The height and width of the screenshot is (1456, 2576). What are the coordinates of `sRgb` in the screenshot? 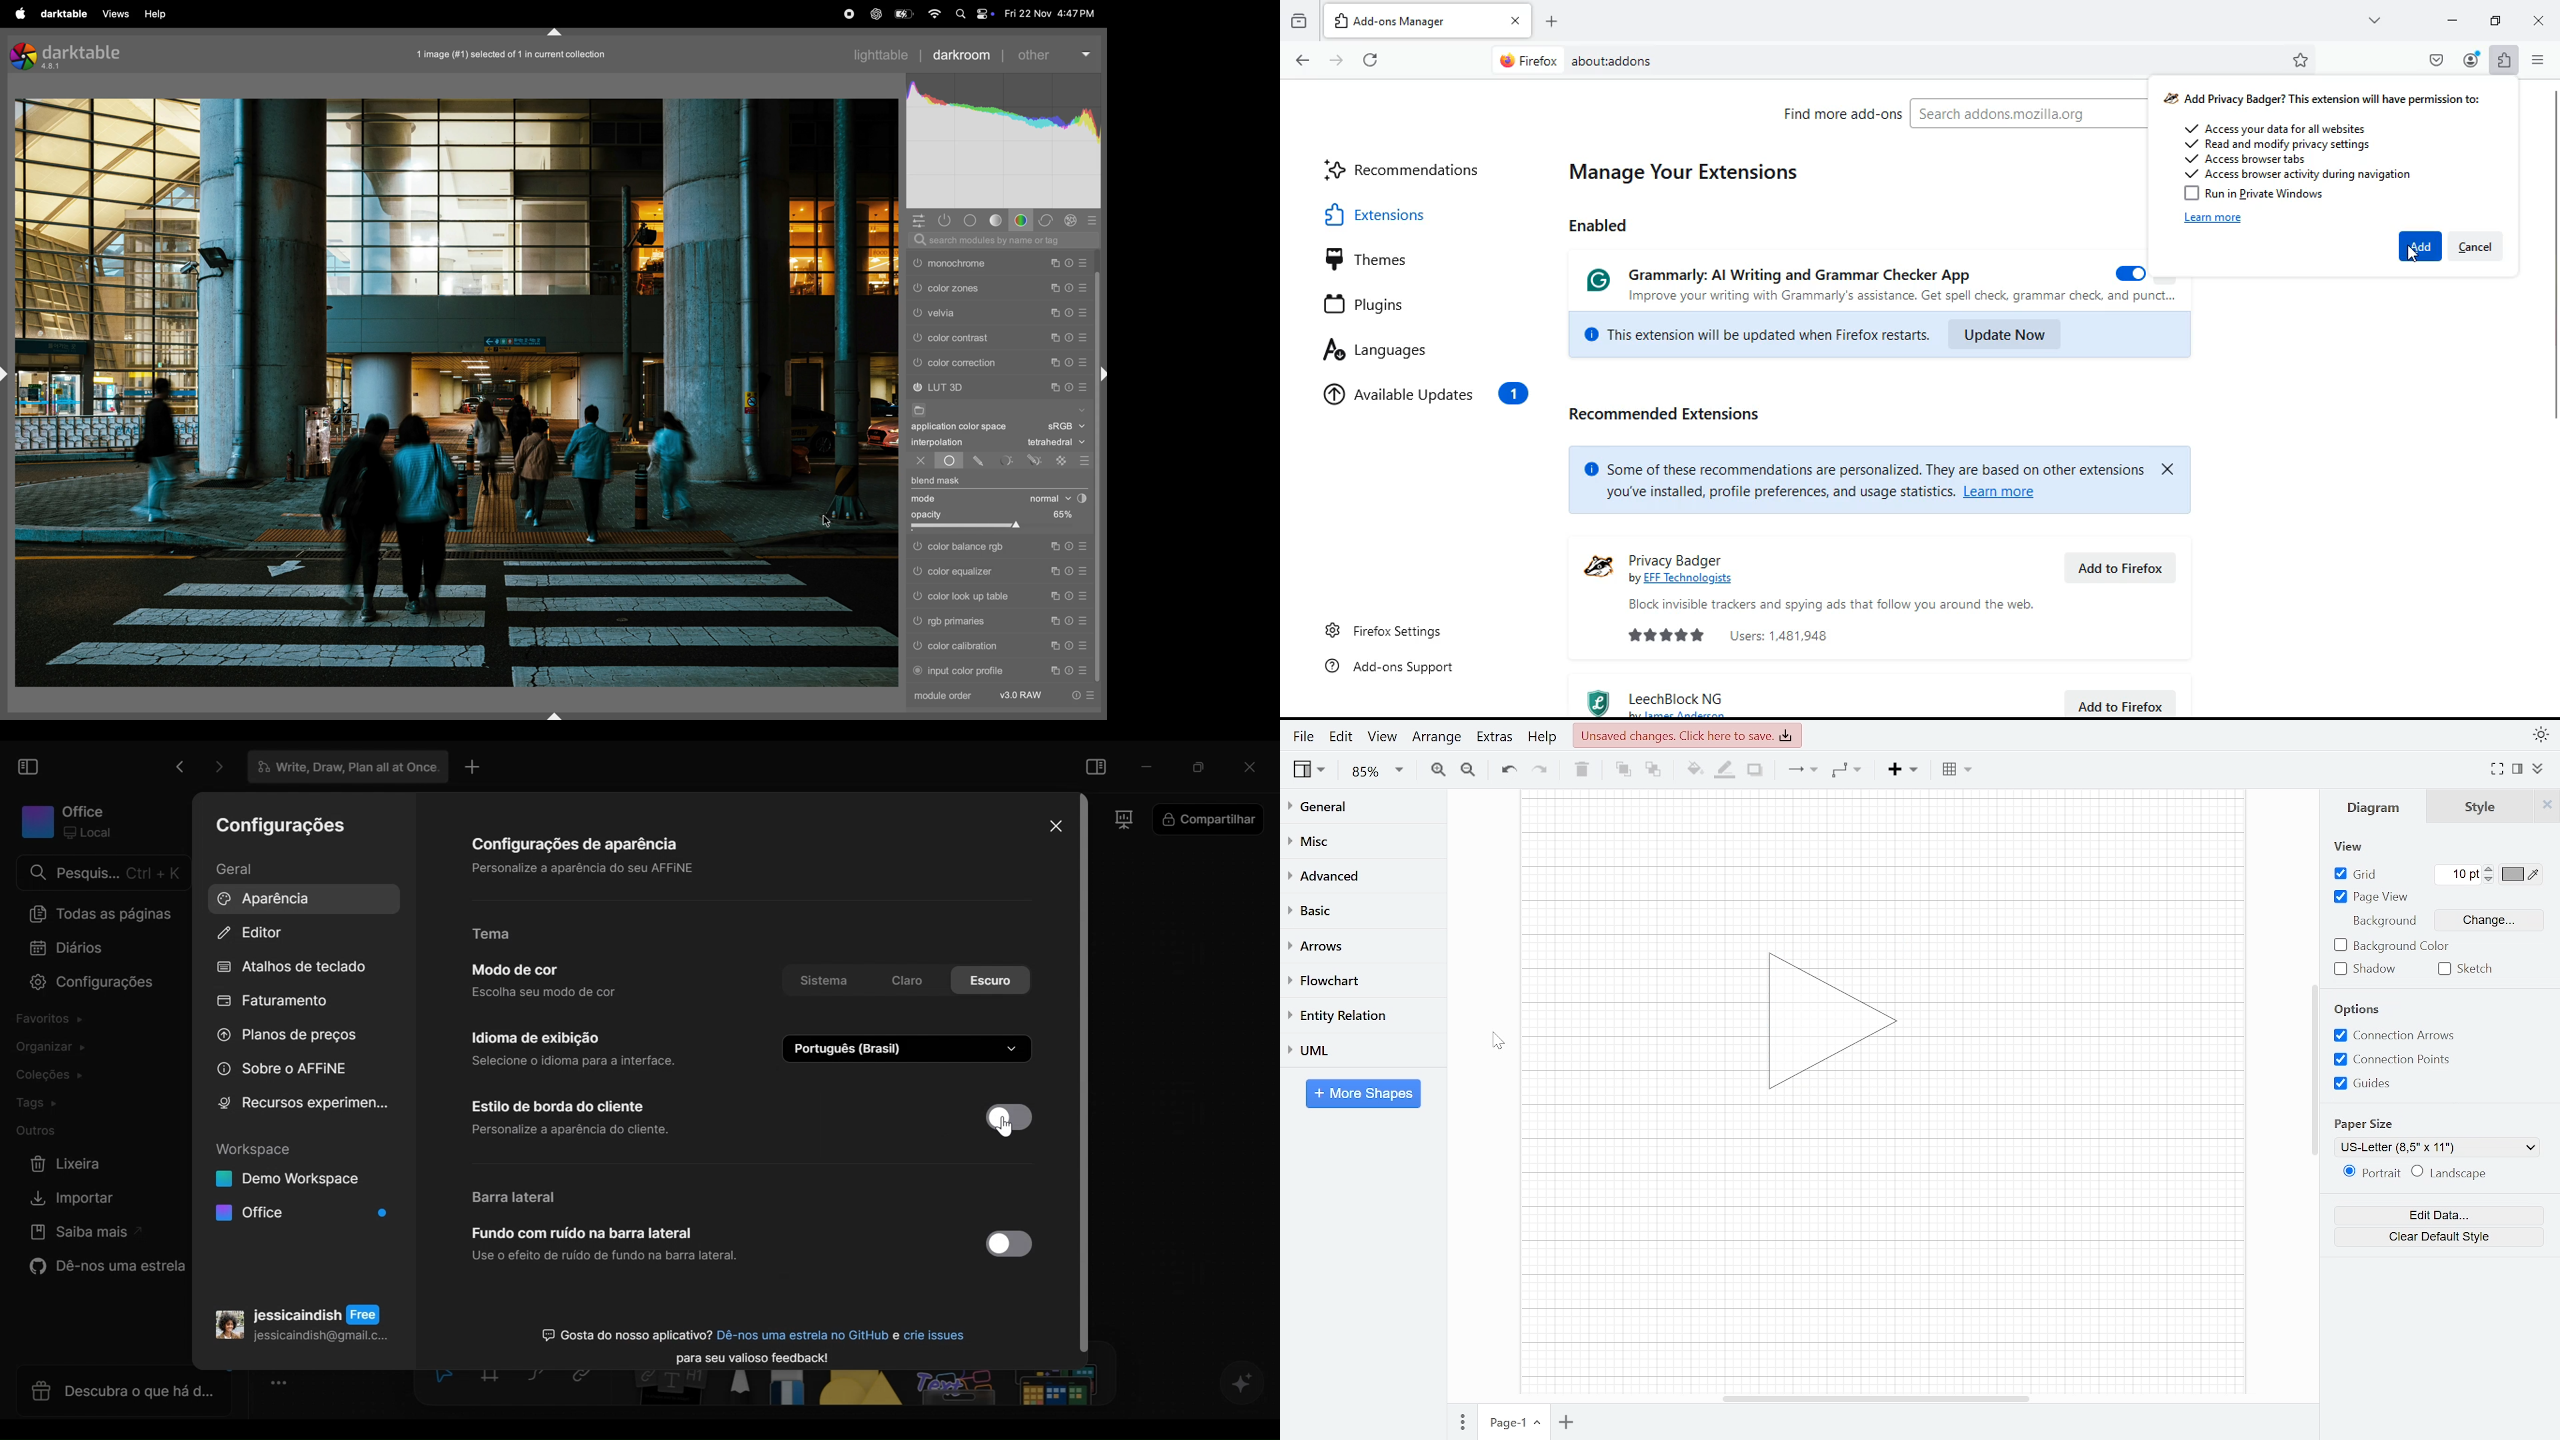 It's located at (1066, 426).